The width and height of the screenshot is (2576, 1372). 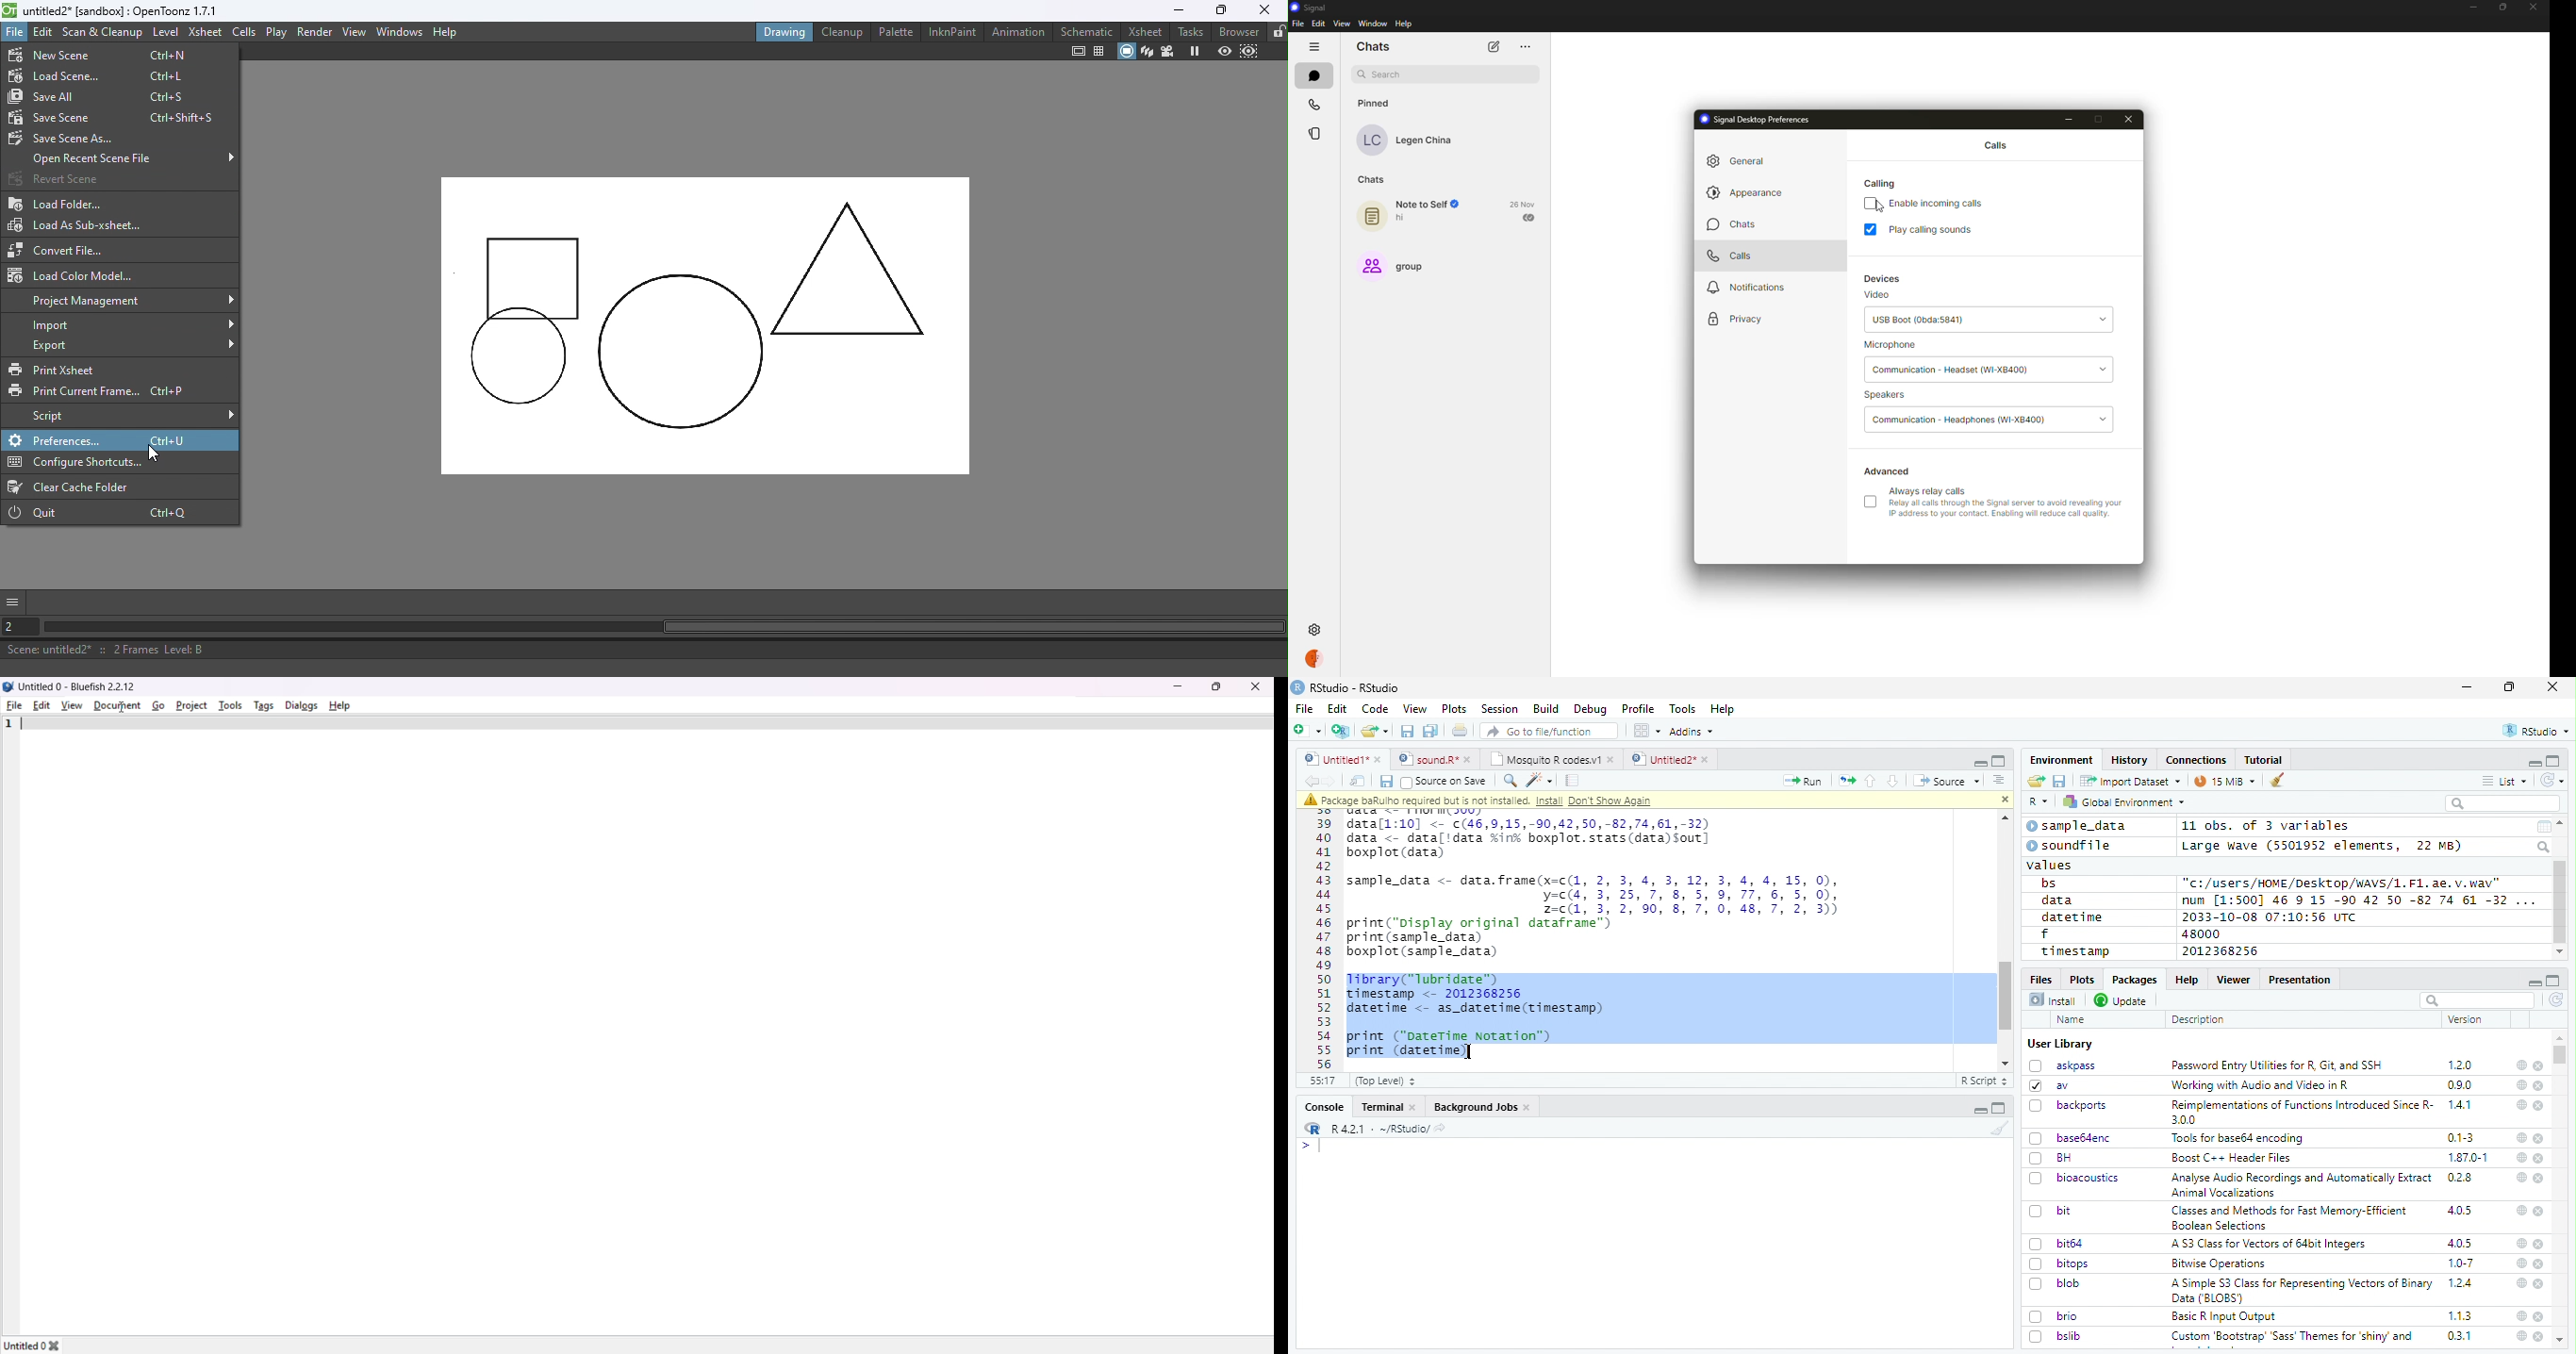 I want to click on Show in new window, so click(x=1360, y=781).